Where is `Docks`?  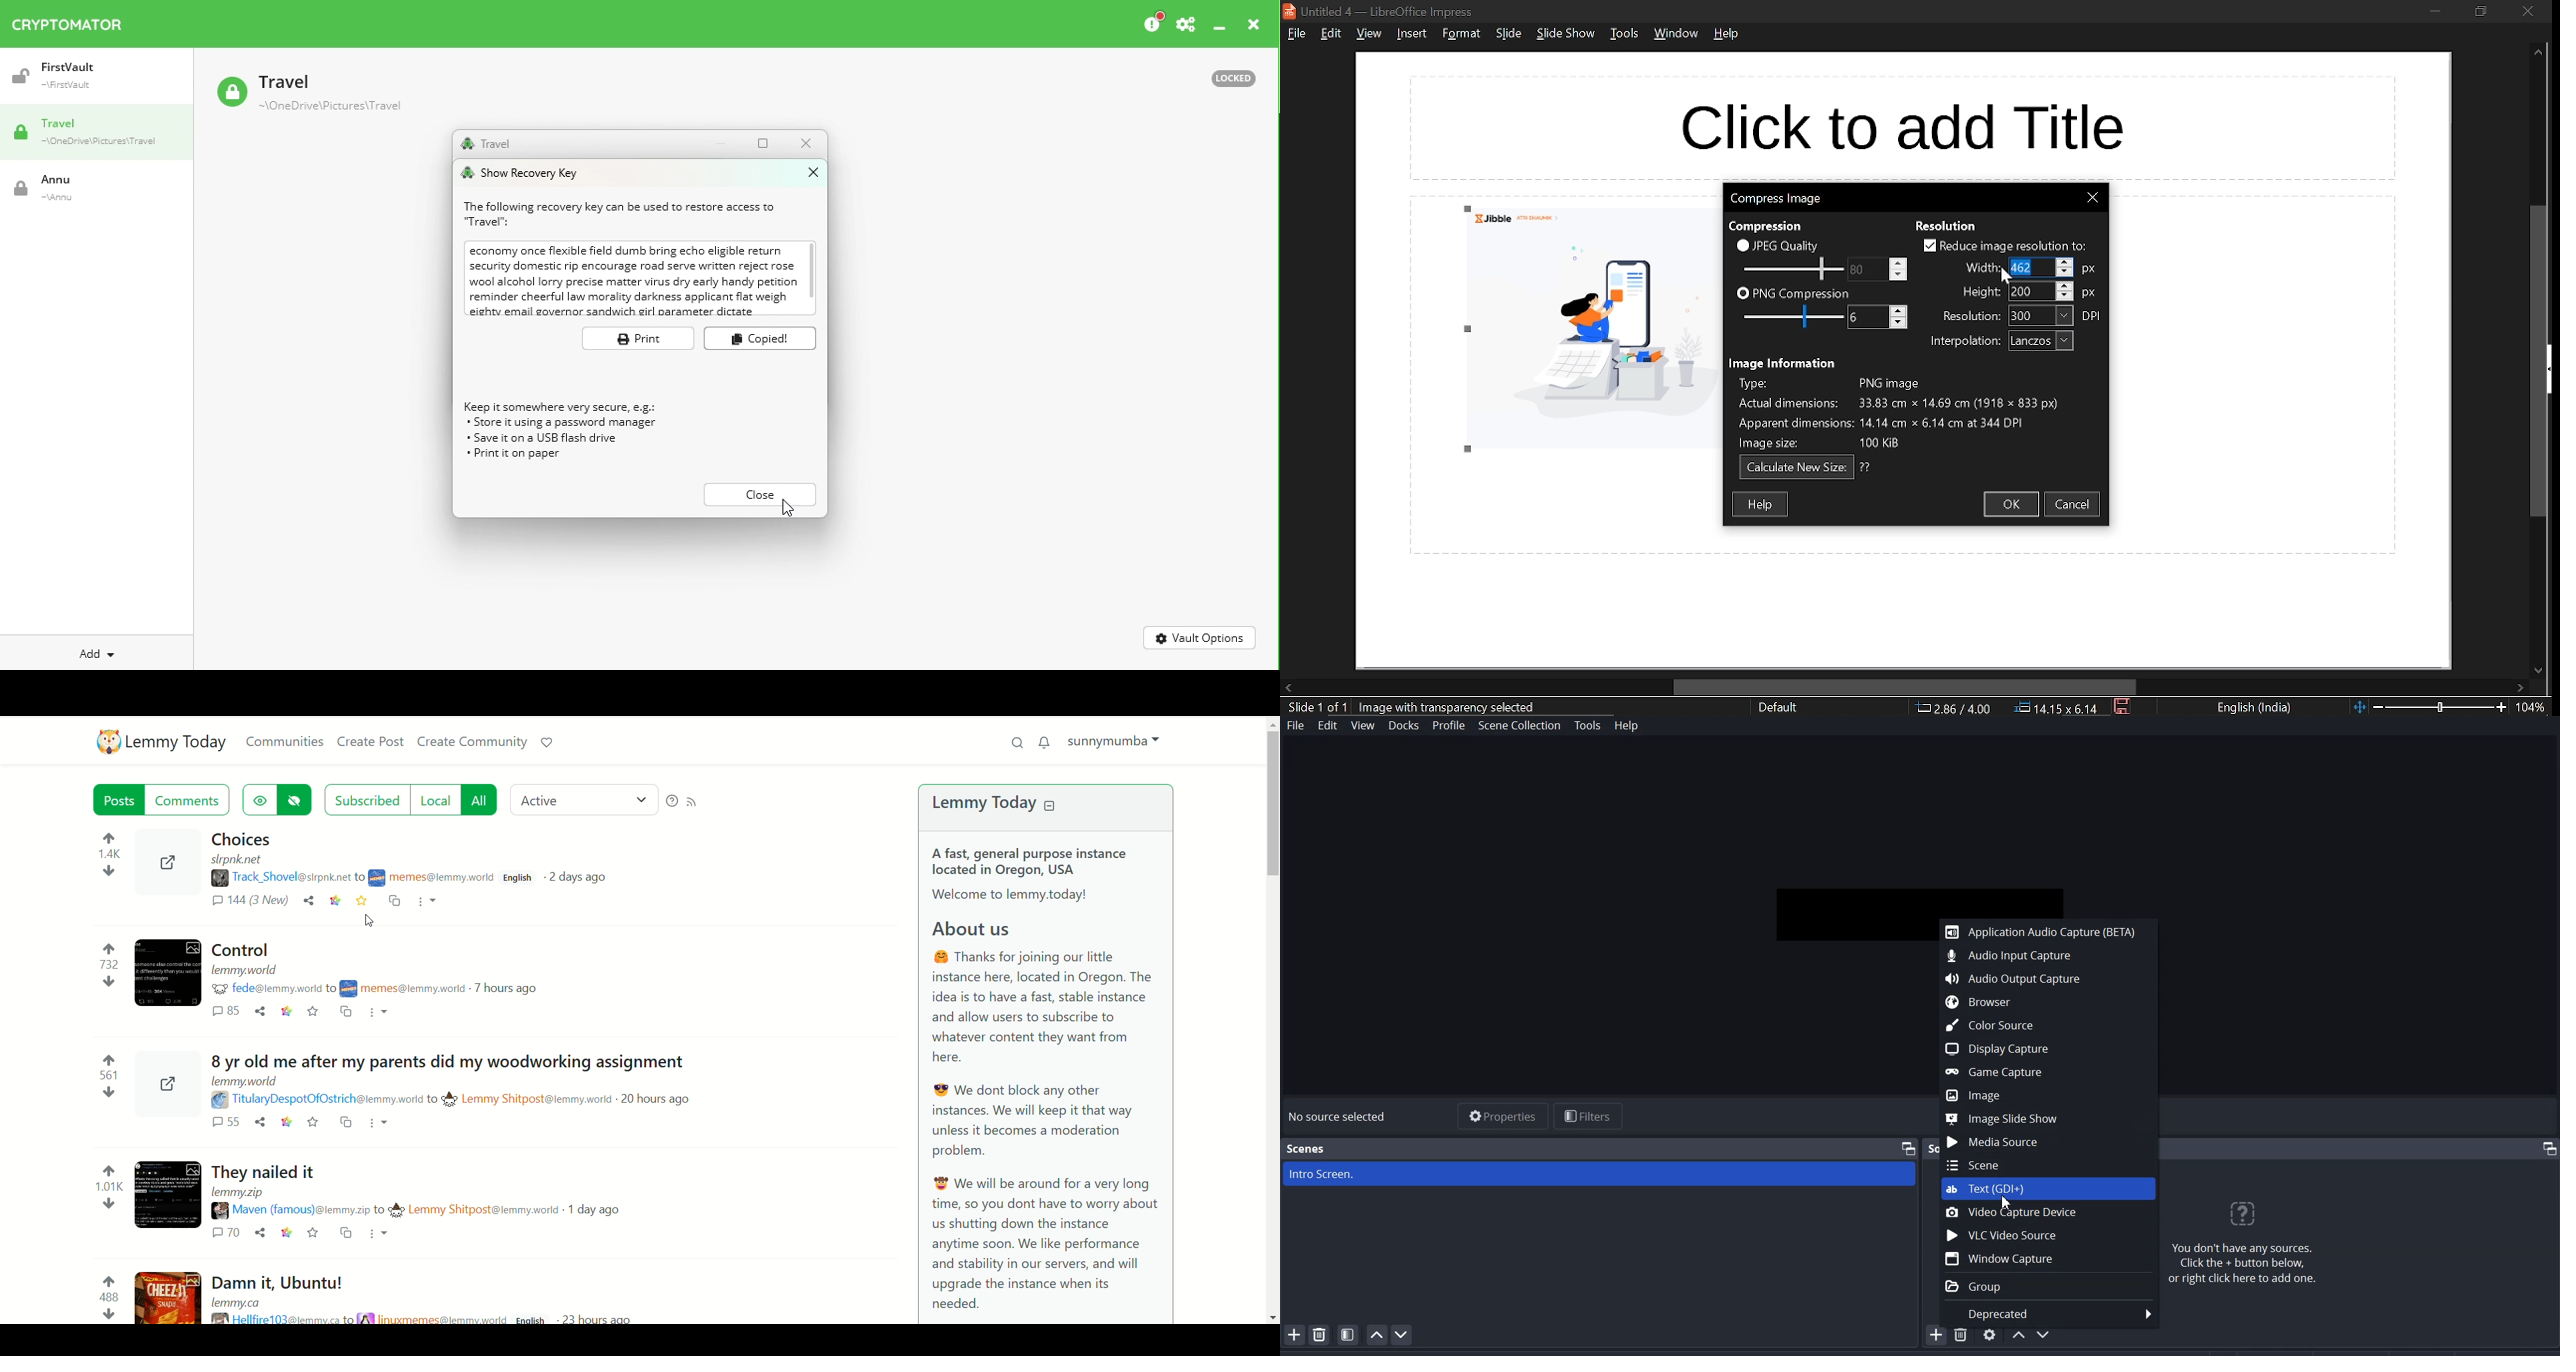
Docks is located at coordinates (1403, 726).